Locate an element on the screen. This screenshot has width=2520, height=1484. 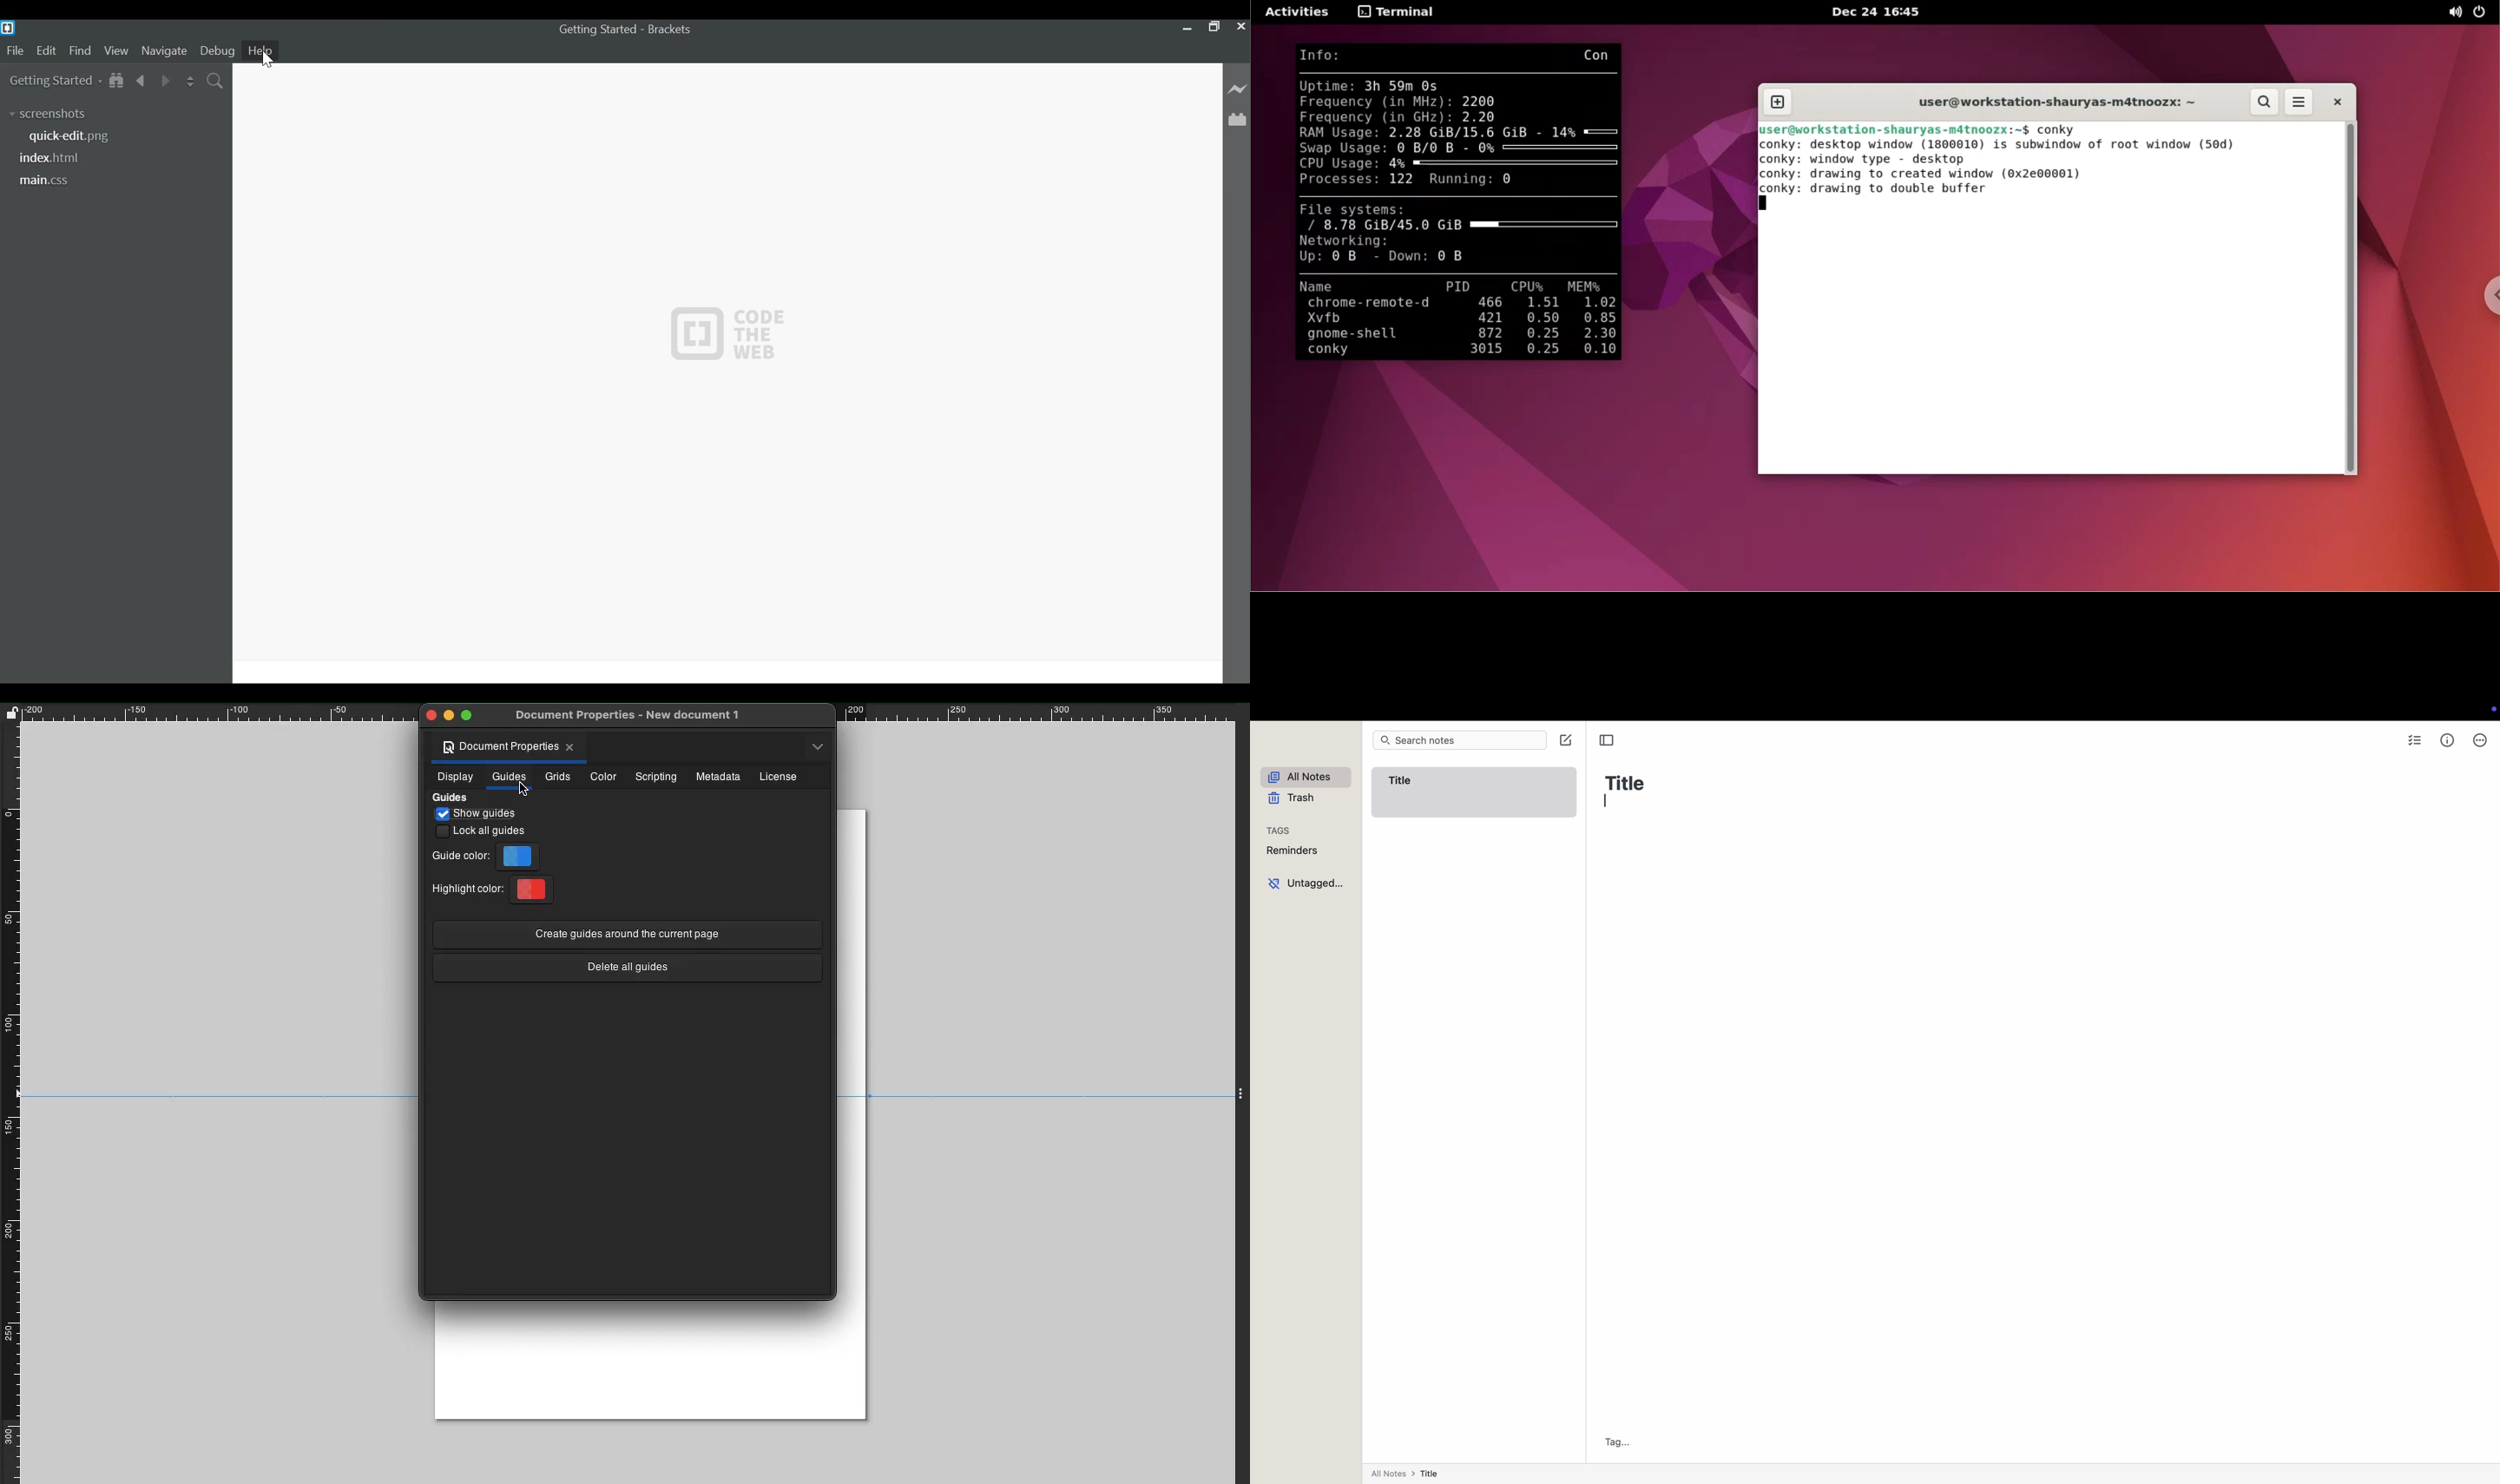
Typing cursor is located at coordinates (1606, 803).